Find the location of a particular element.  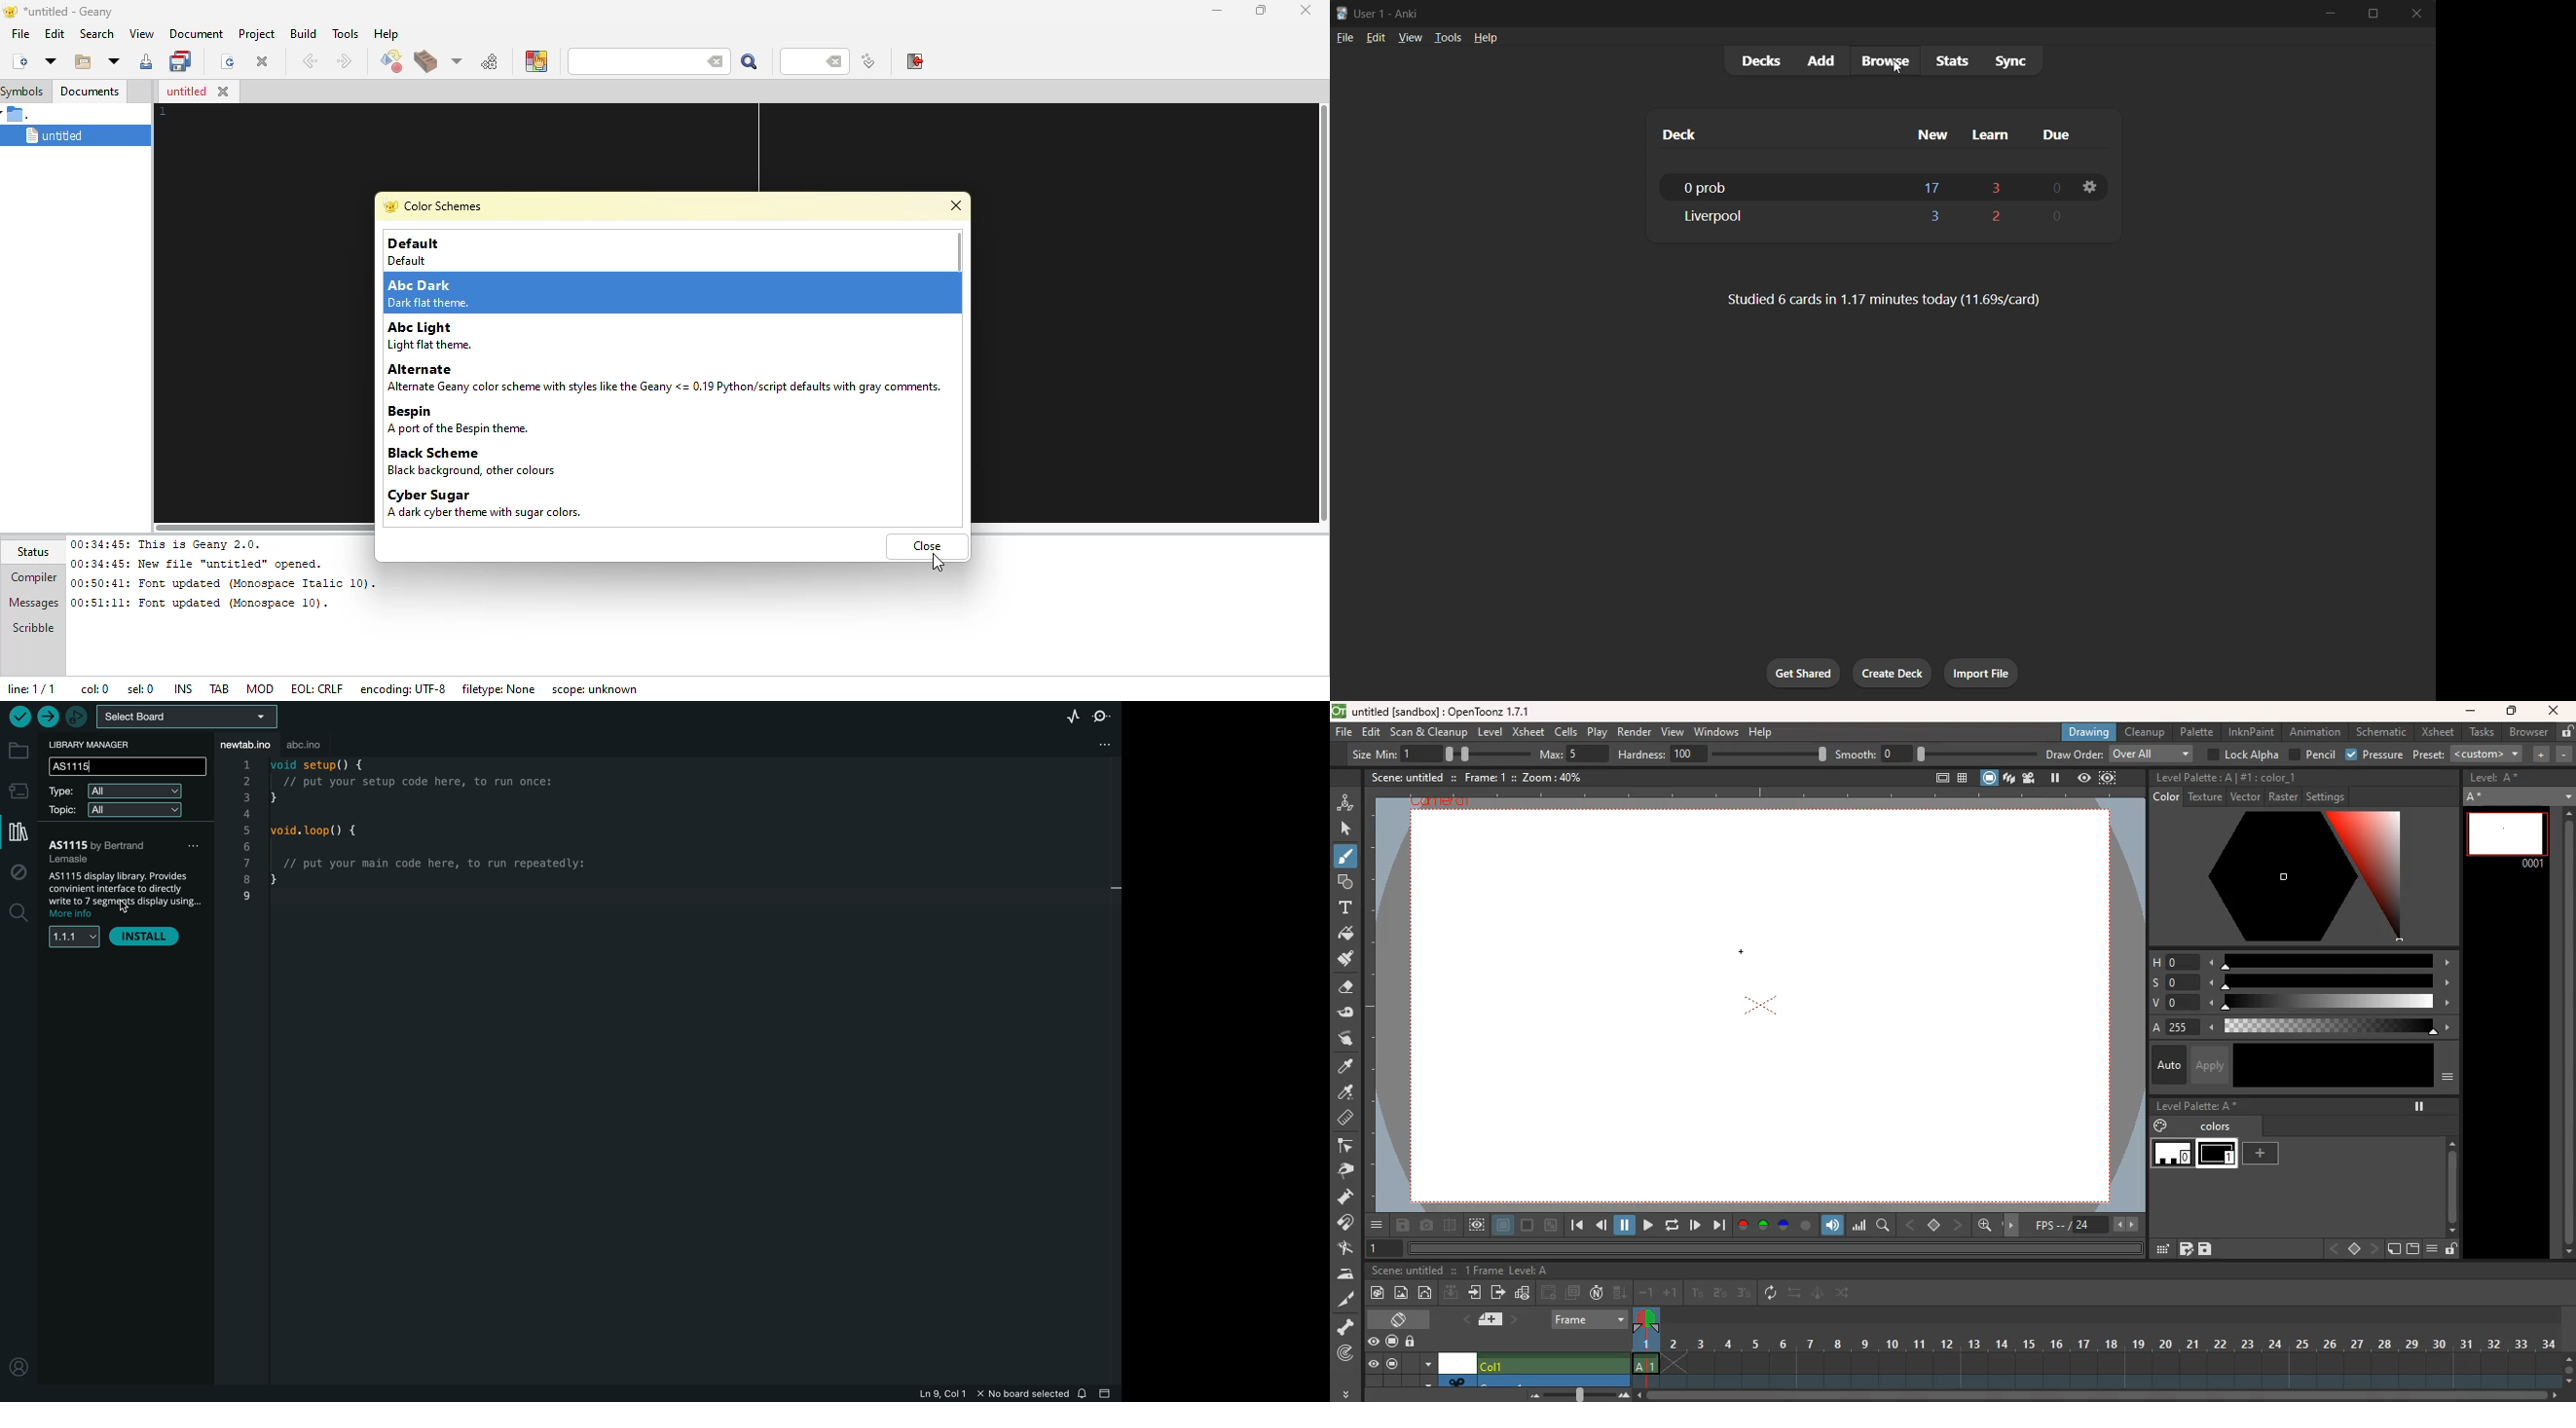

close  is located at coordinates (2414, 13).